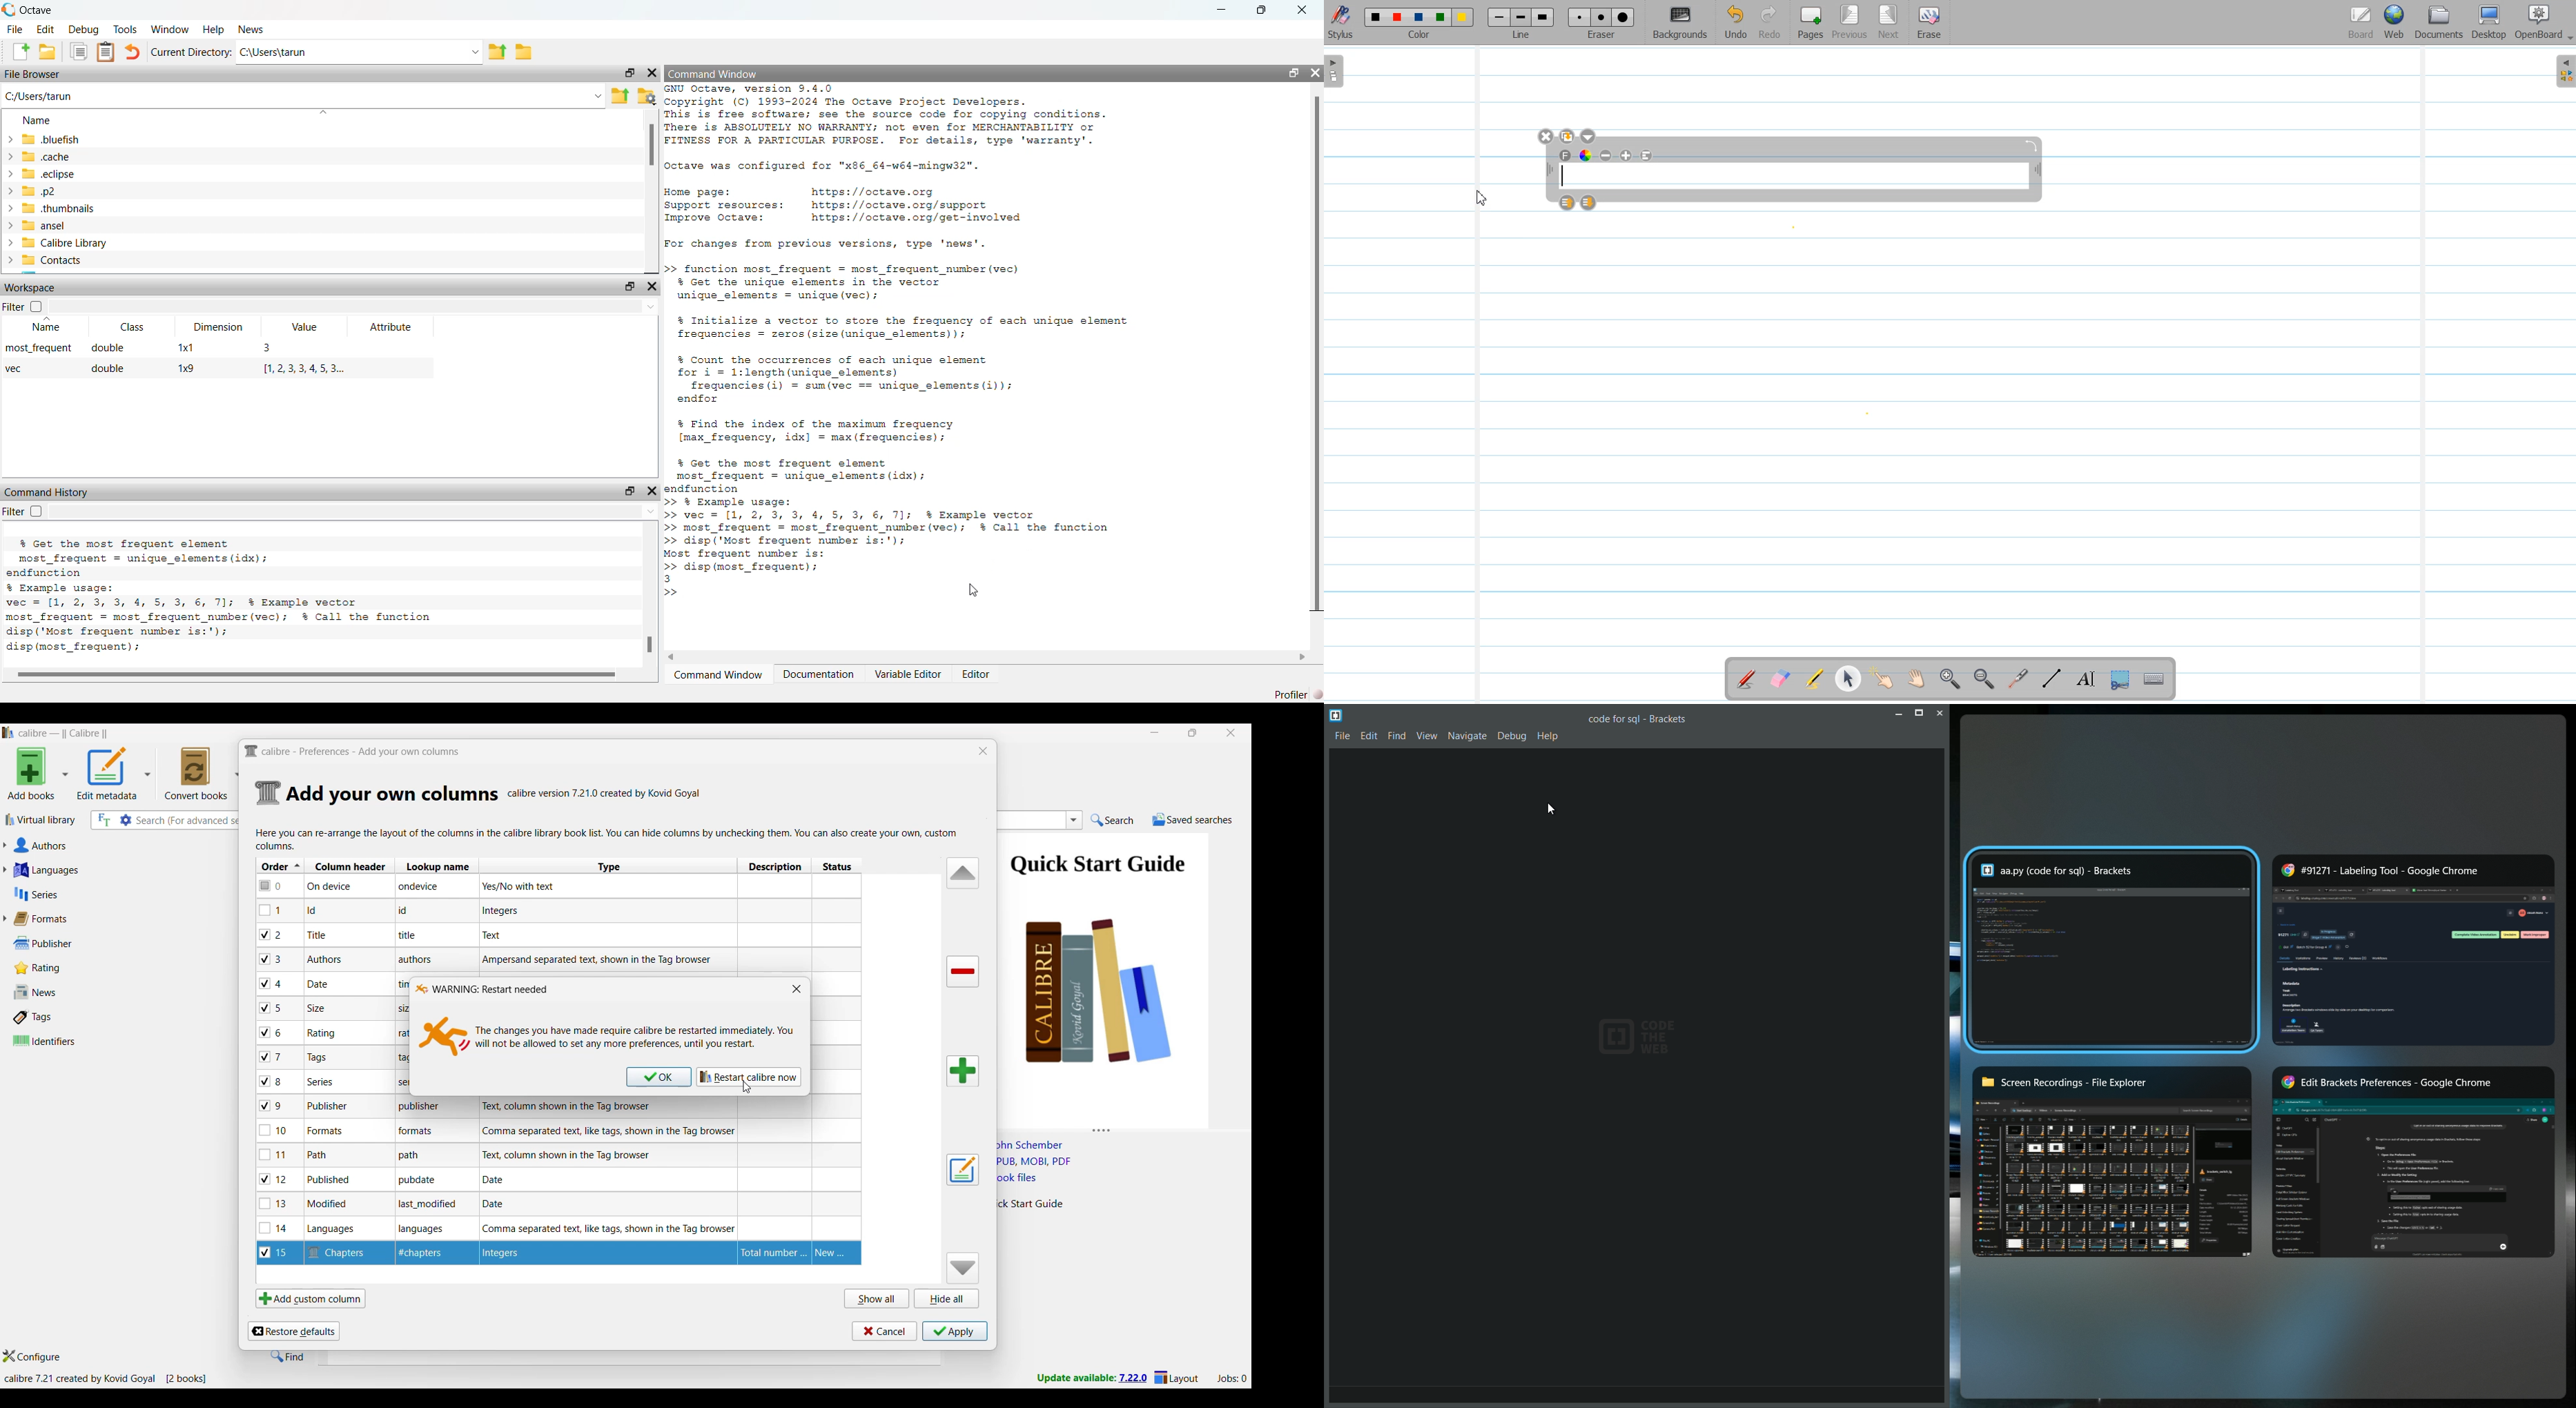  I want to click on News, so click(61, 992).